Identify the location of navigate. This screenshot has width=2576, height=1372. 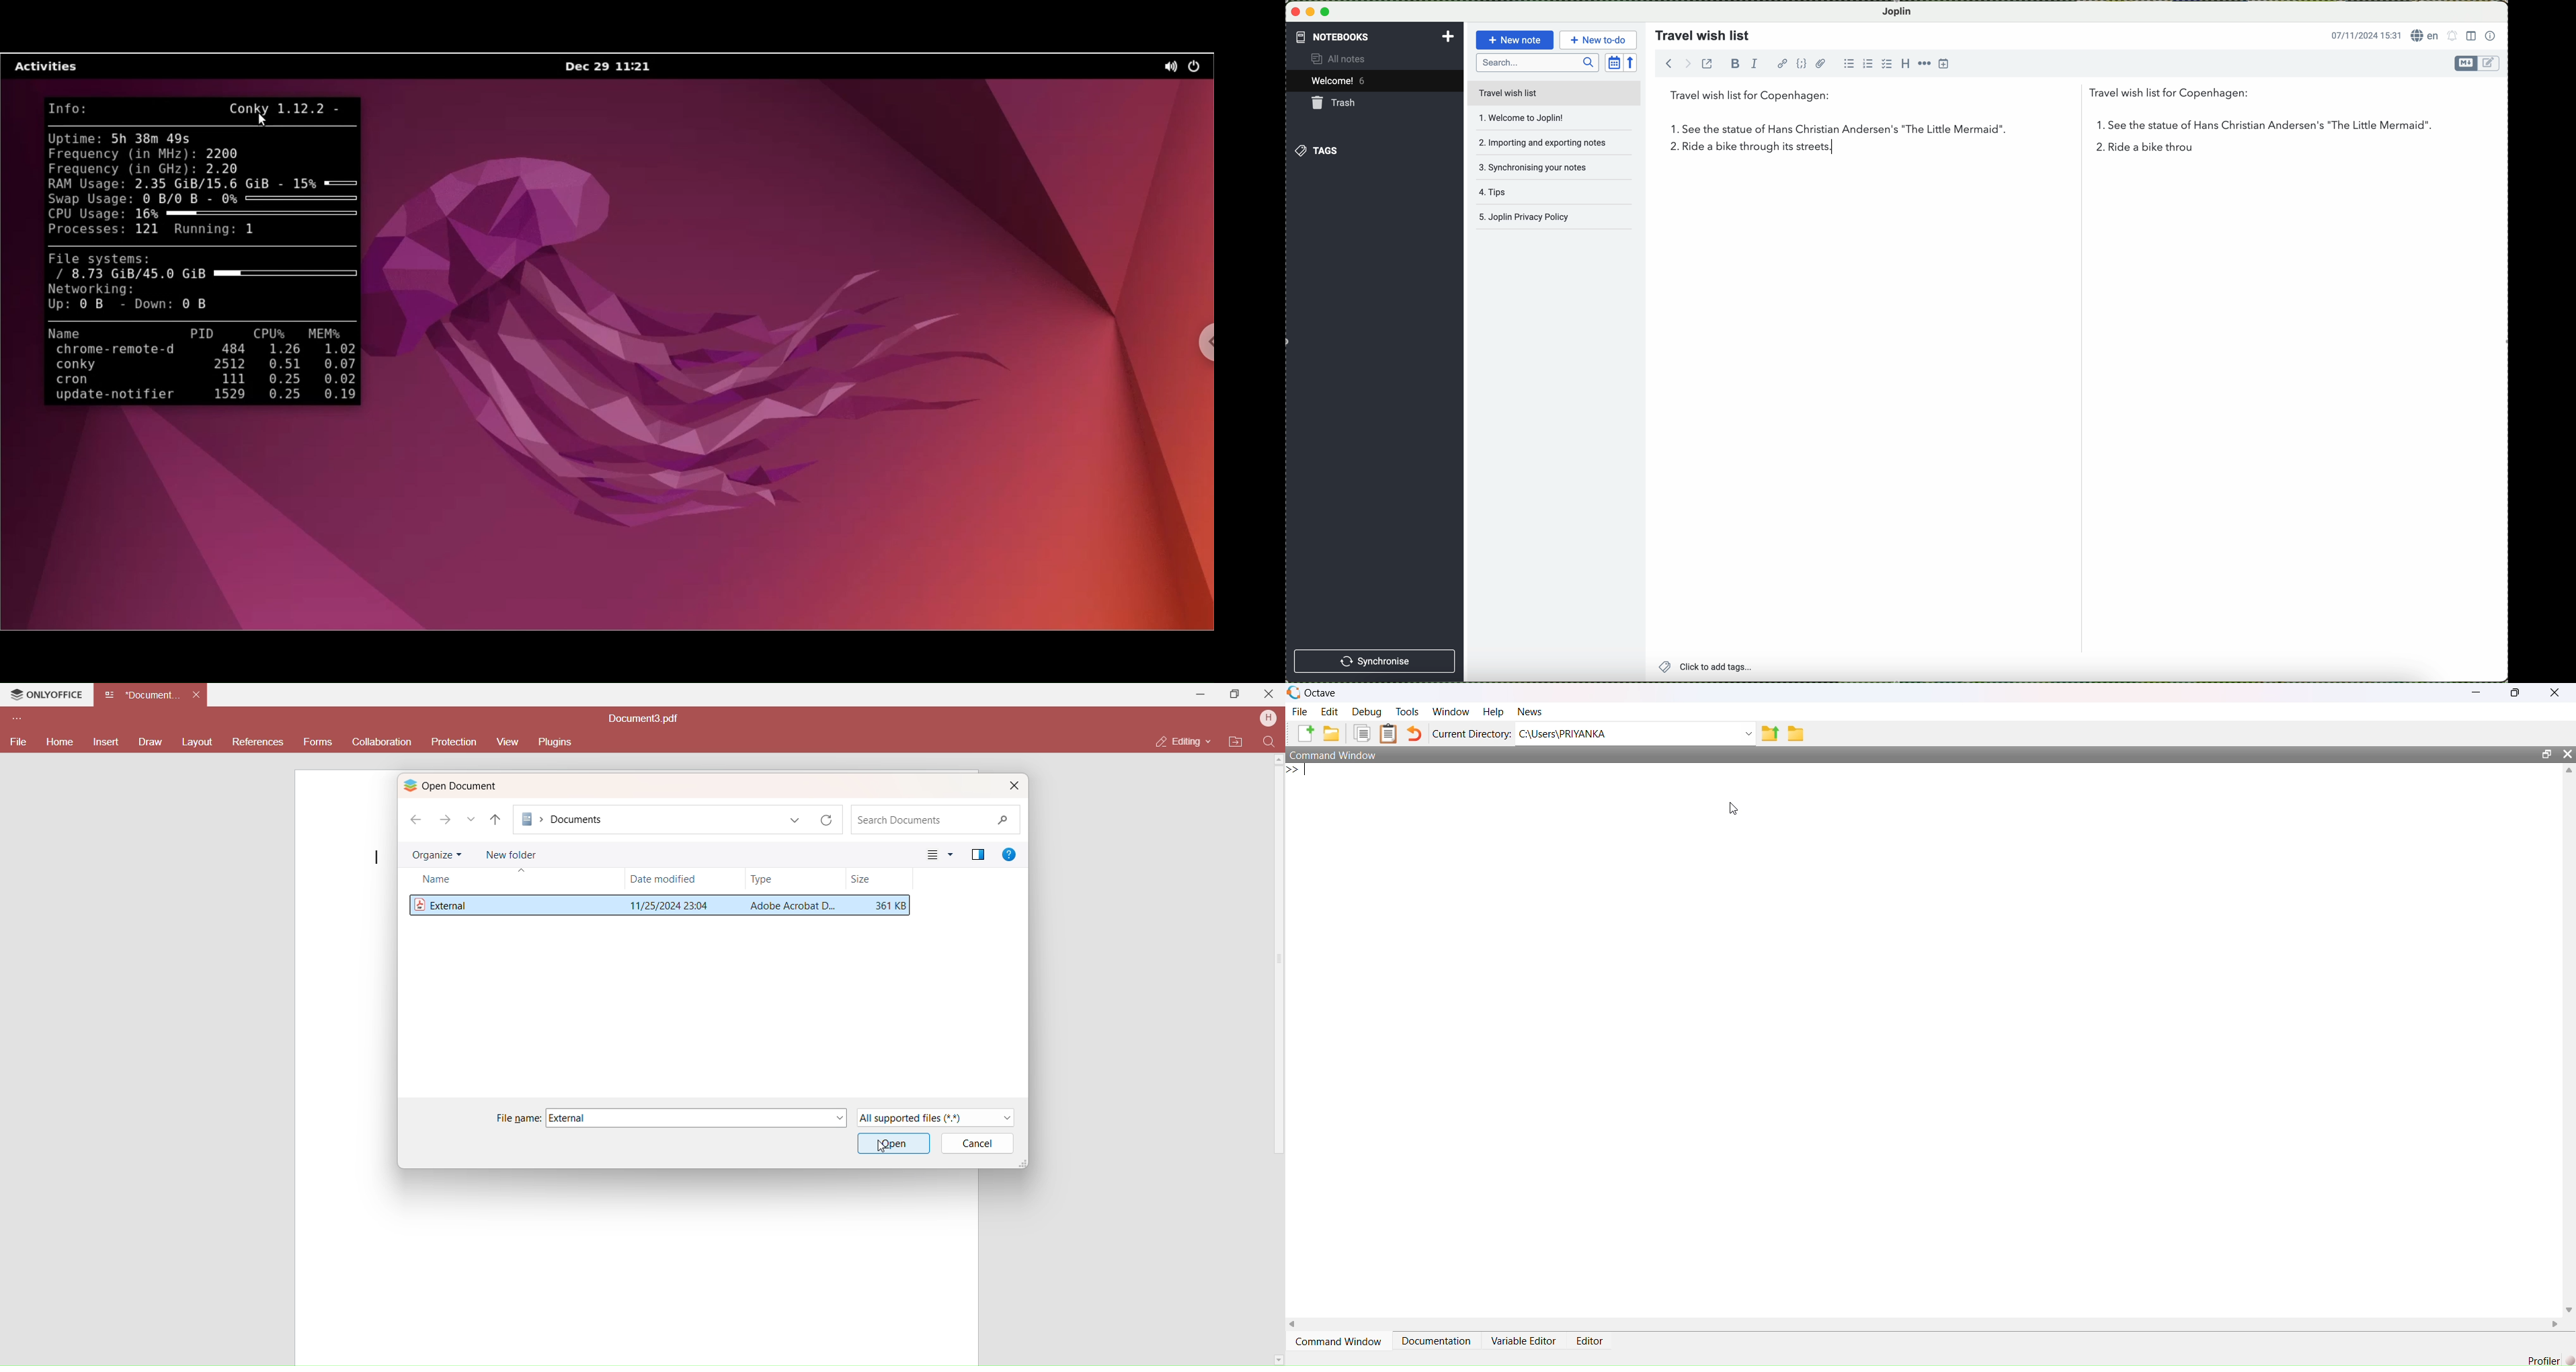
(1673, 66).